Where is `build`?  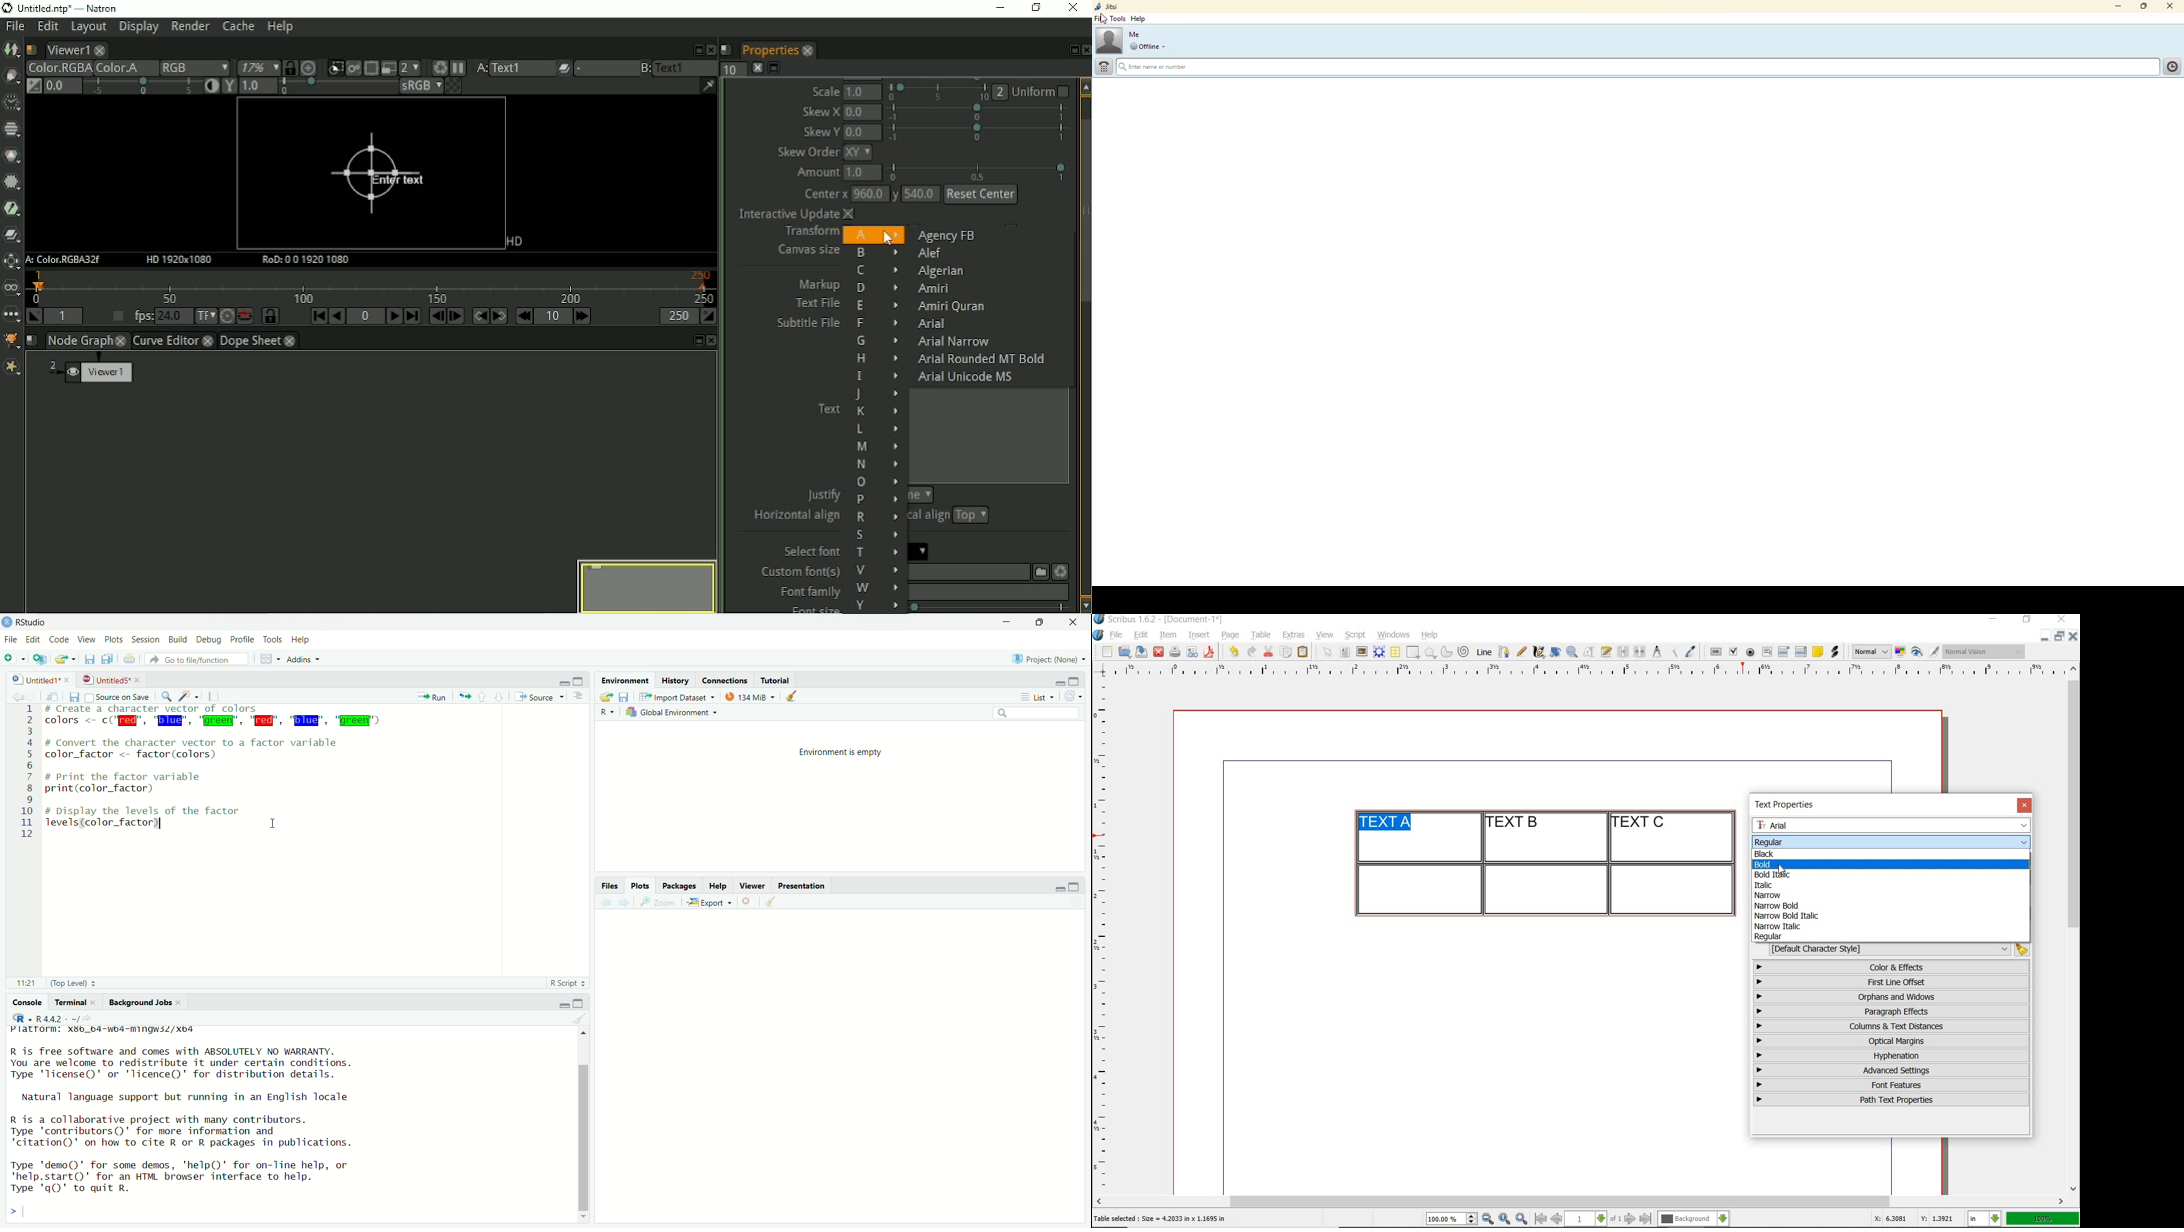
build is located at coordinates (179, 639).